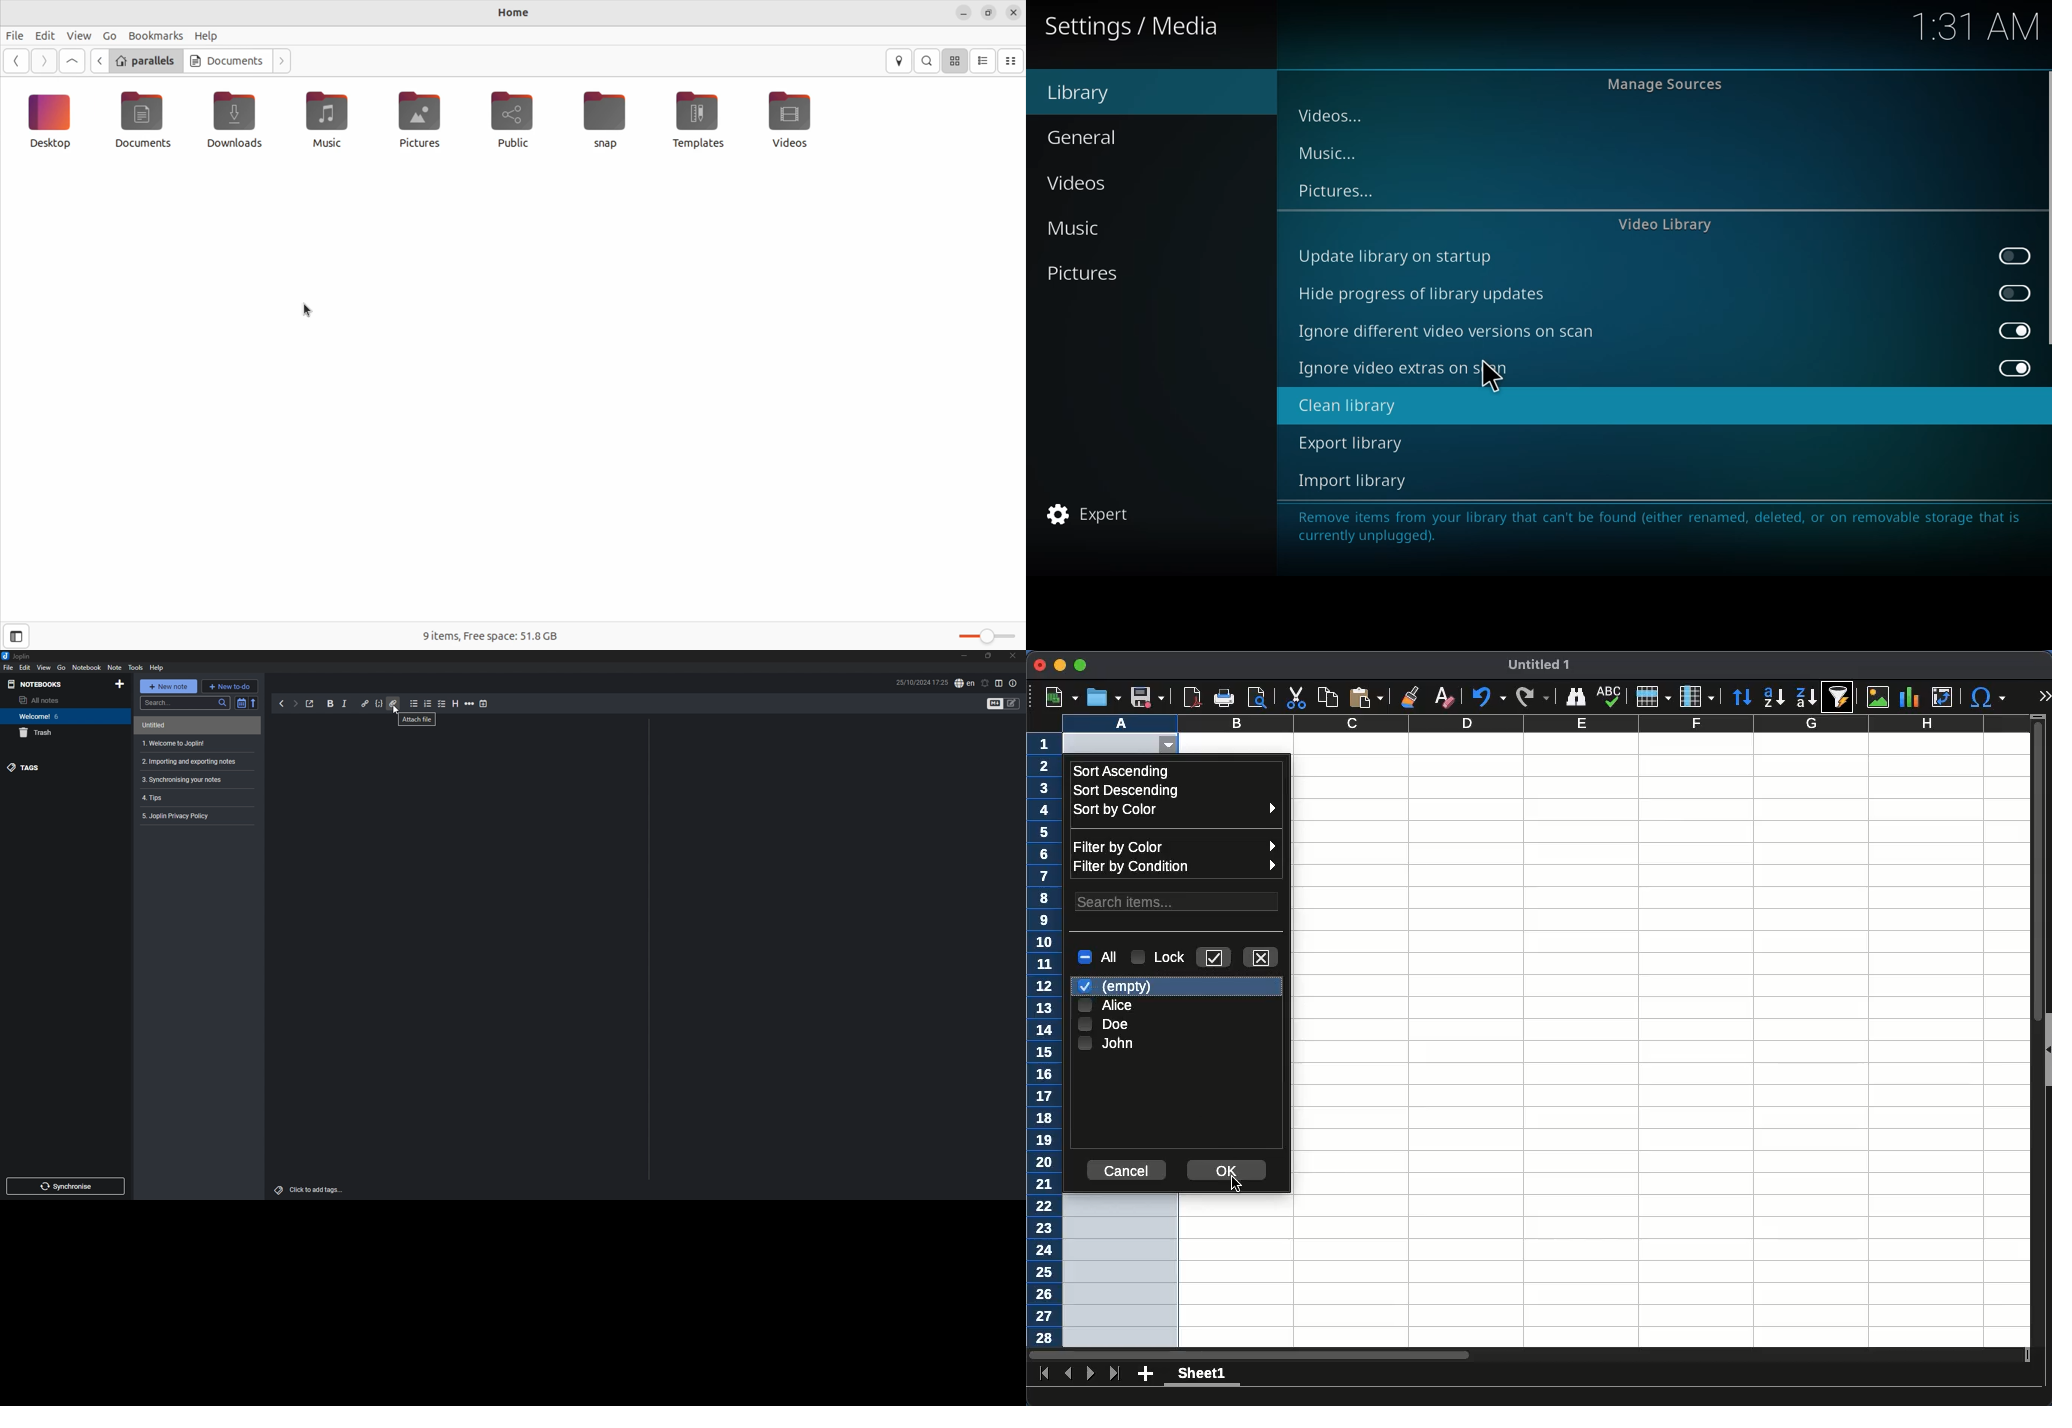  I want to click on sheet1, so click(1200, 1376).